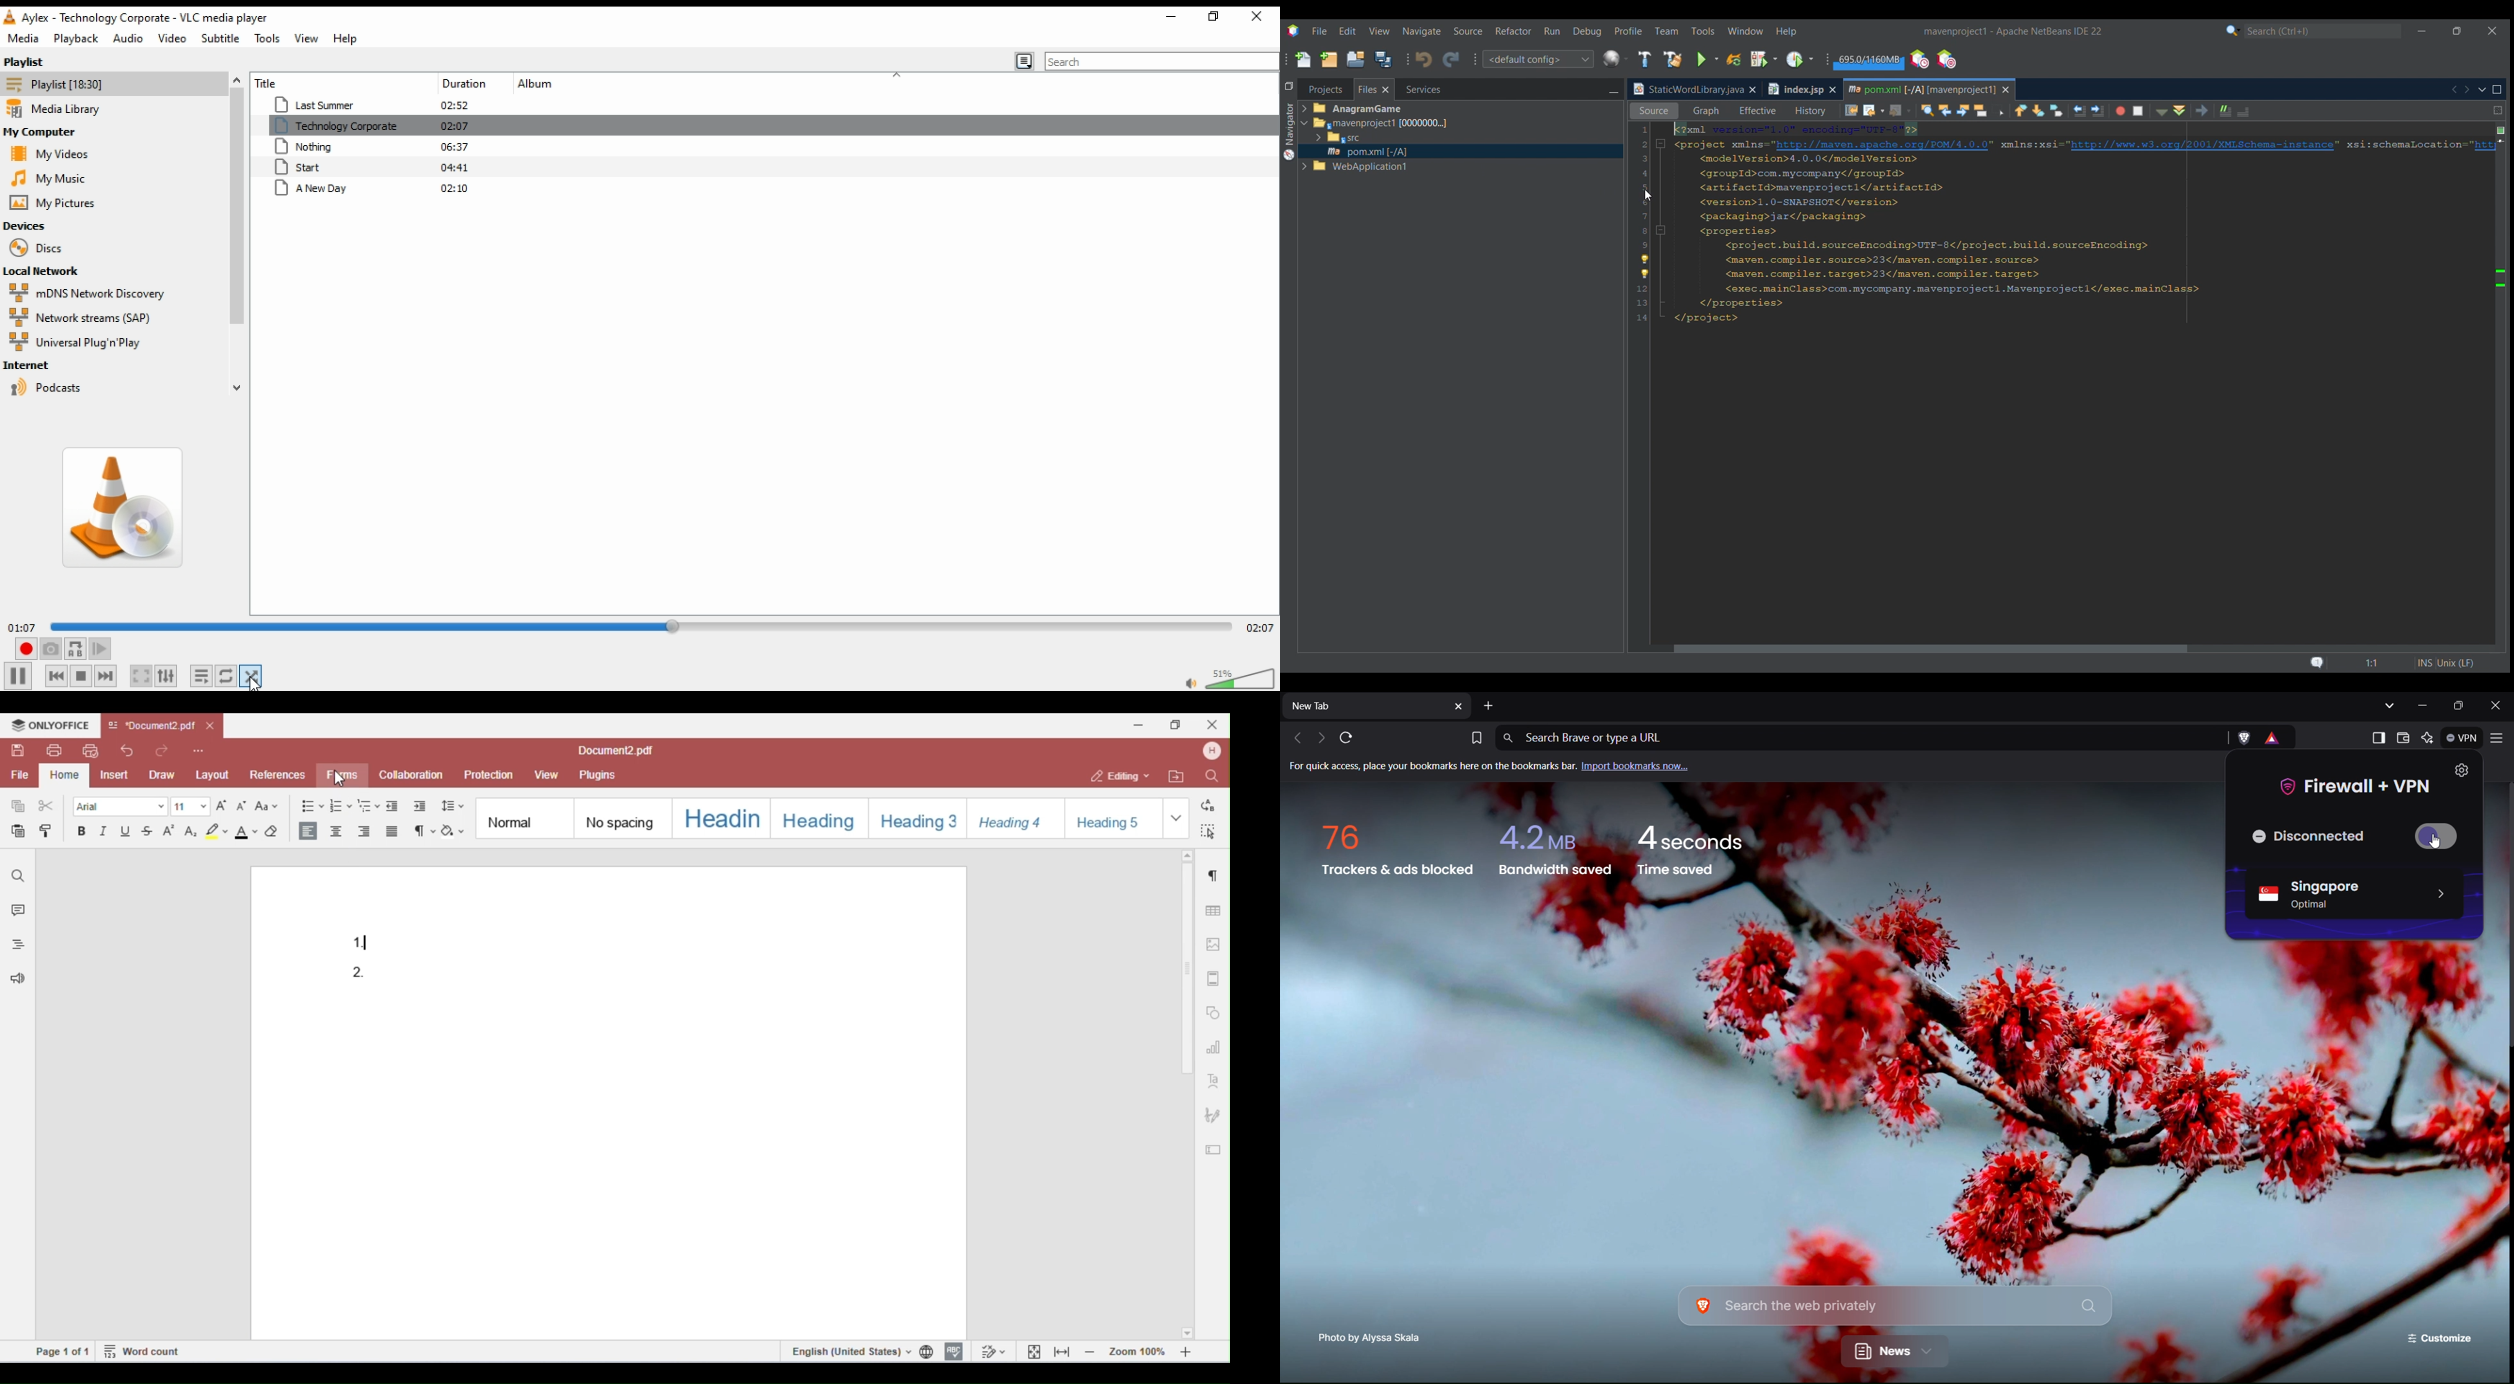  I want to click on A new day, so click(383, 191).